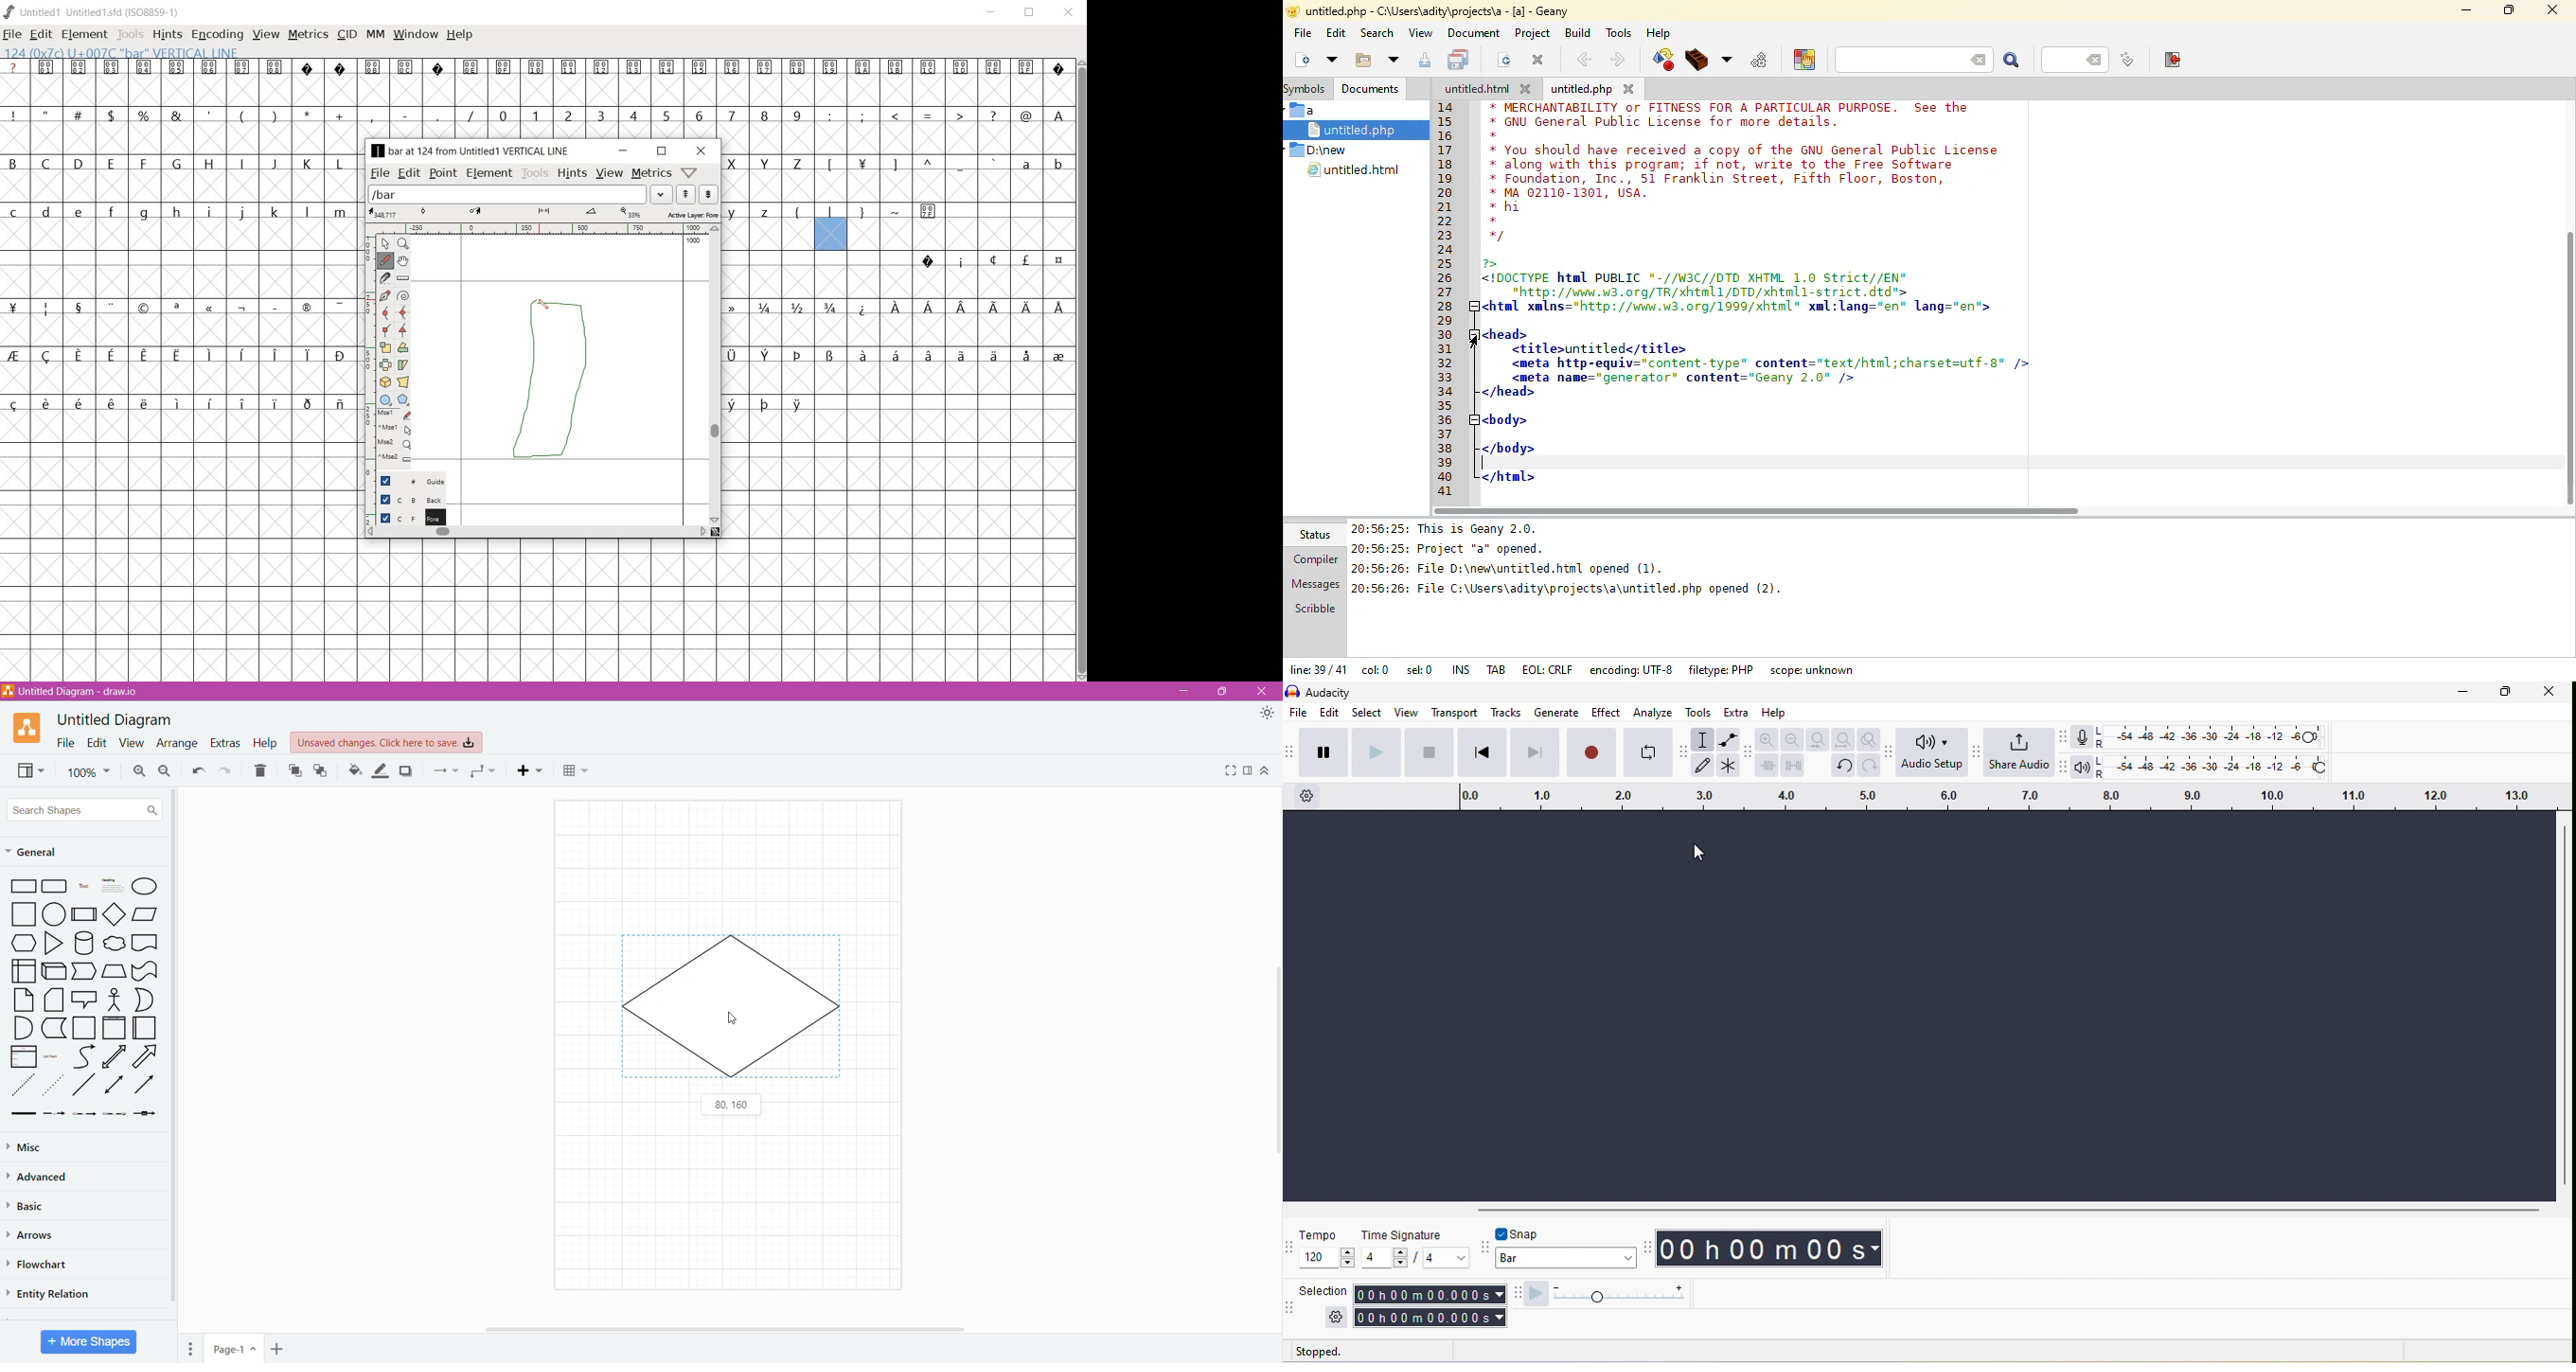  Describe the element at coordinates (2501, 693) in the screenshot. I see `maximize` at that location.